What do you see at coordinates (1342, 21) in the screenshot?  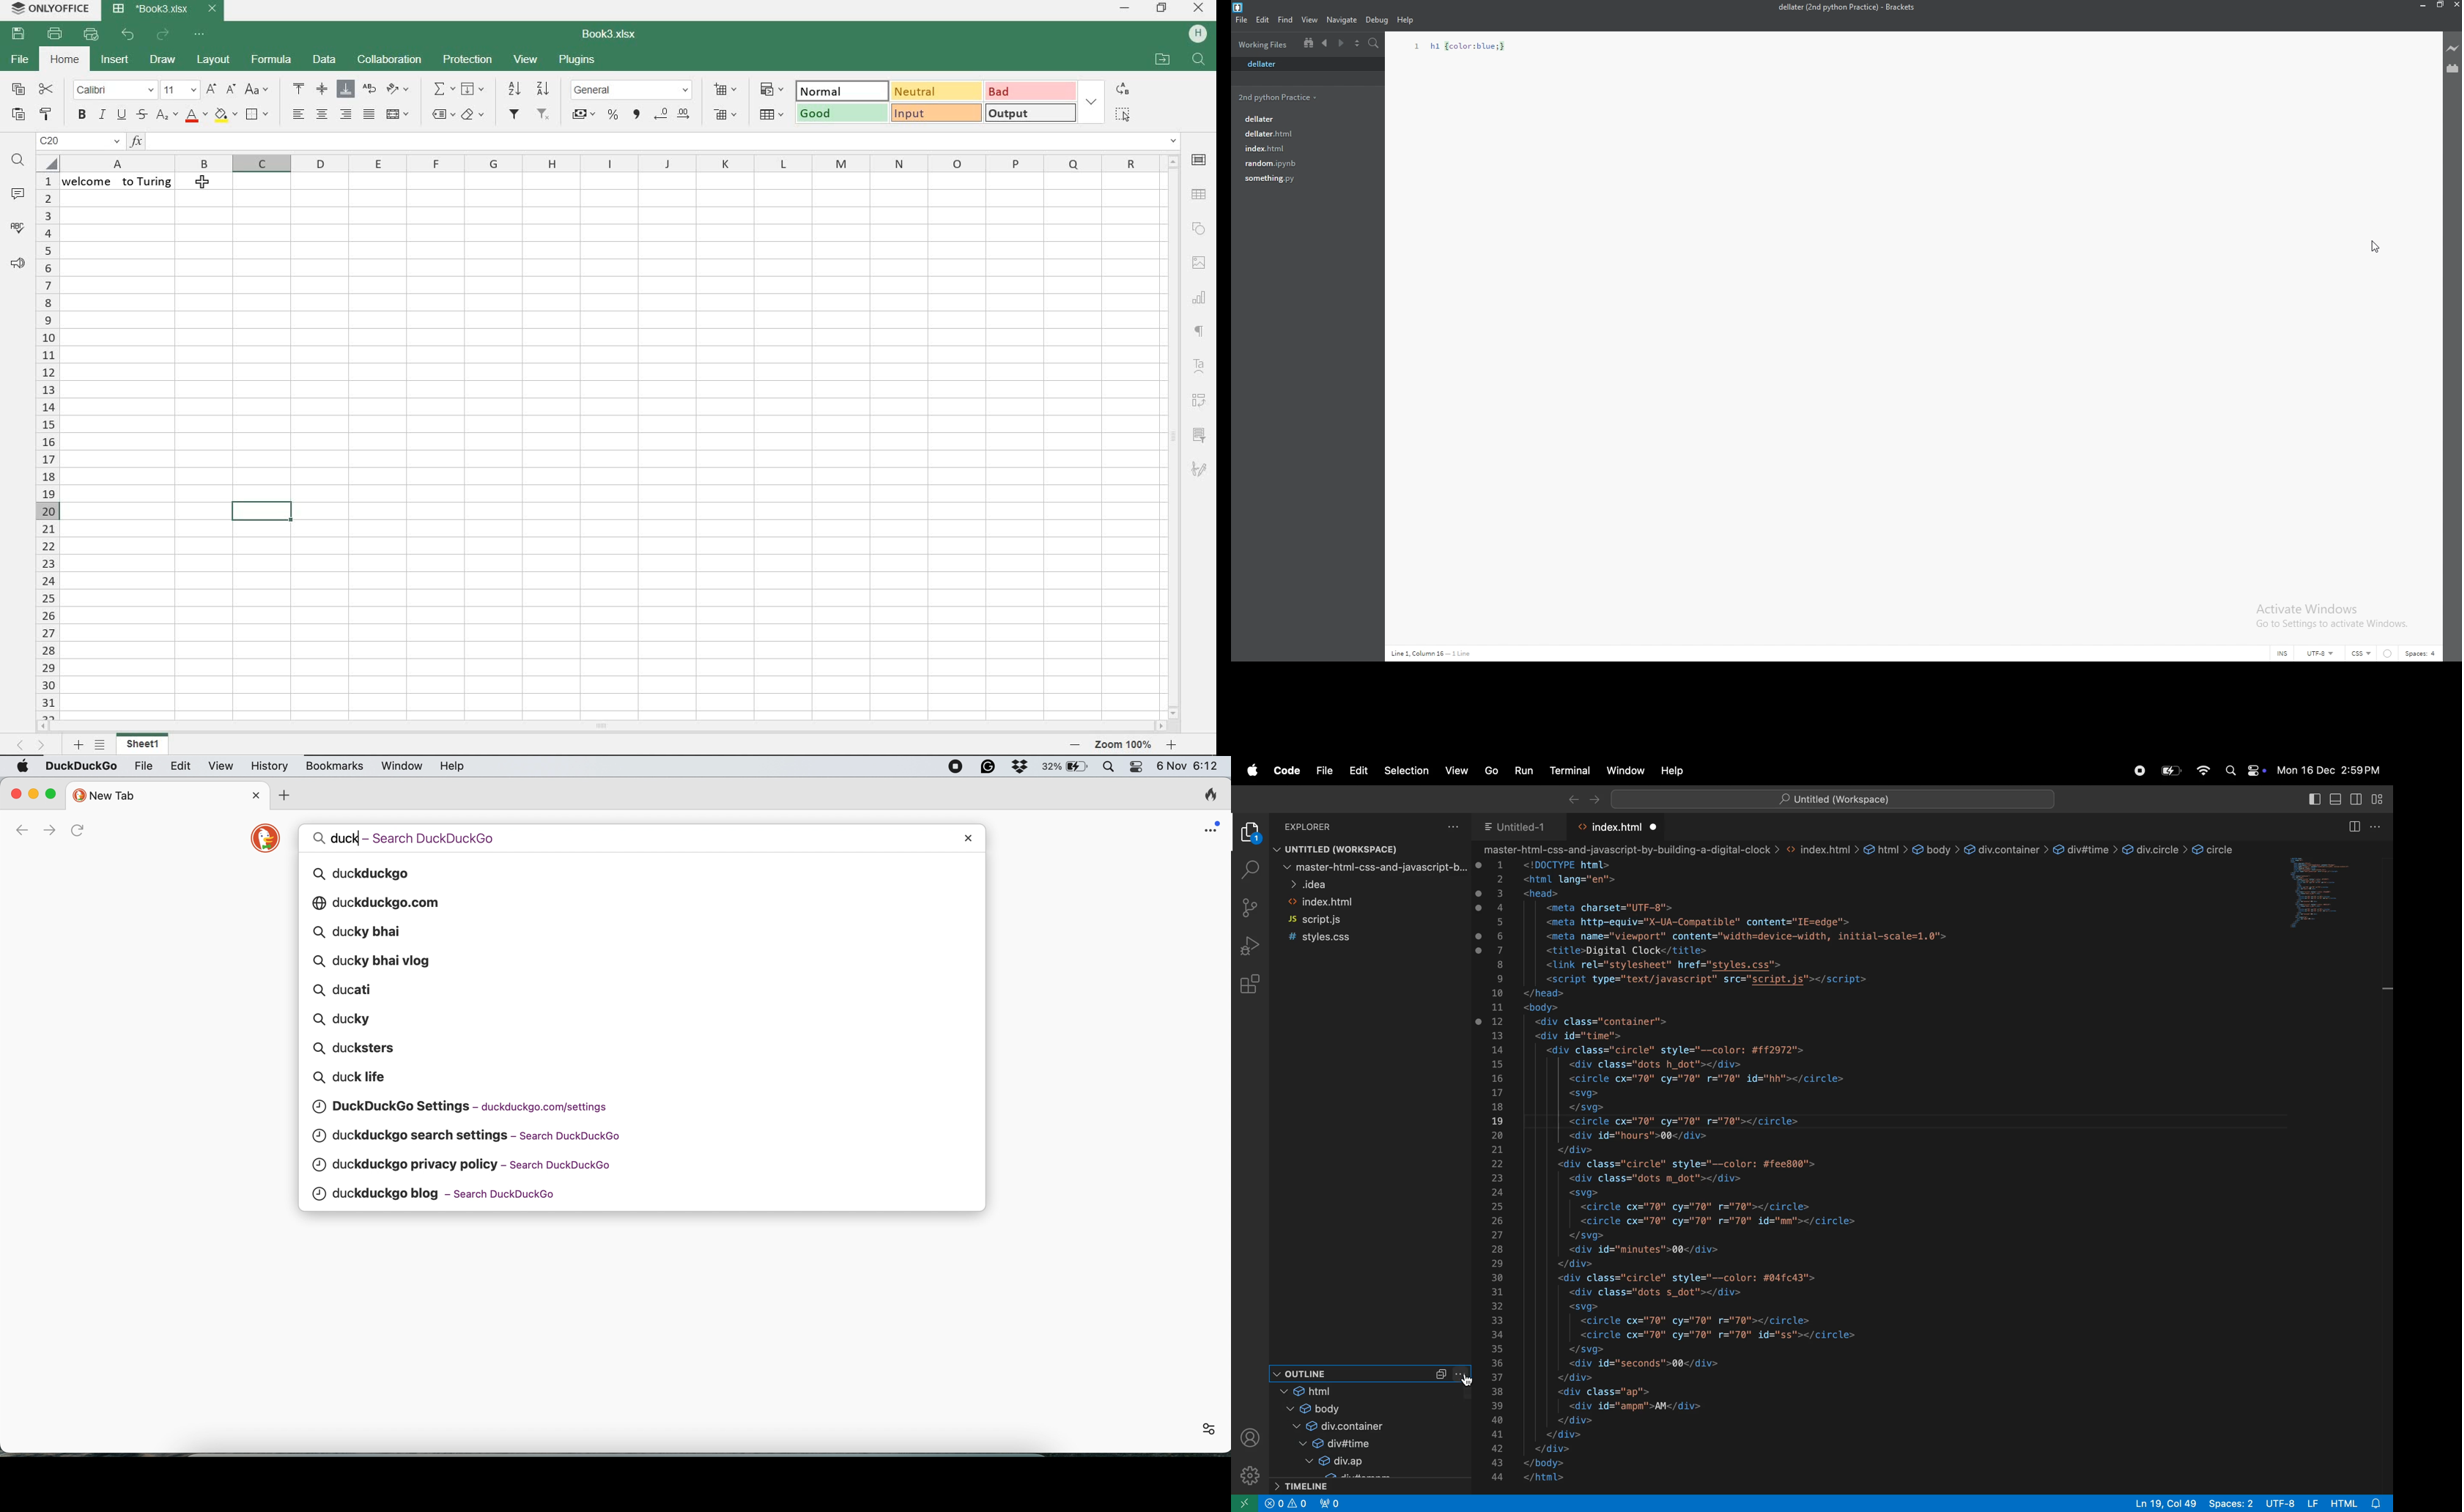 I see `navigate` at bounding box center [1342, 21].